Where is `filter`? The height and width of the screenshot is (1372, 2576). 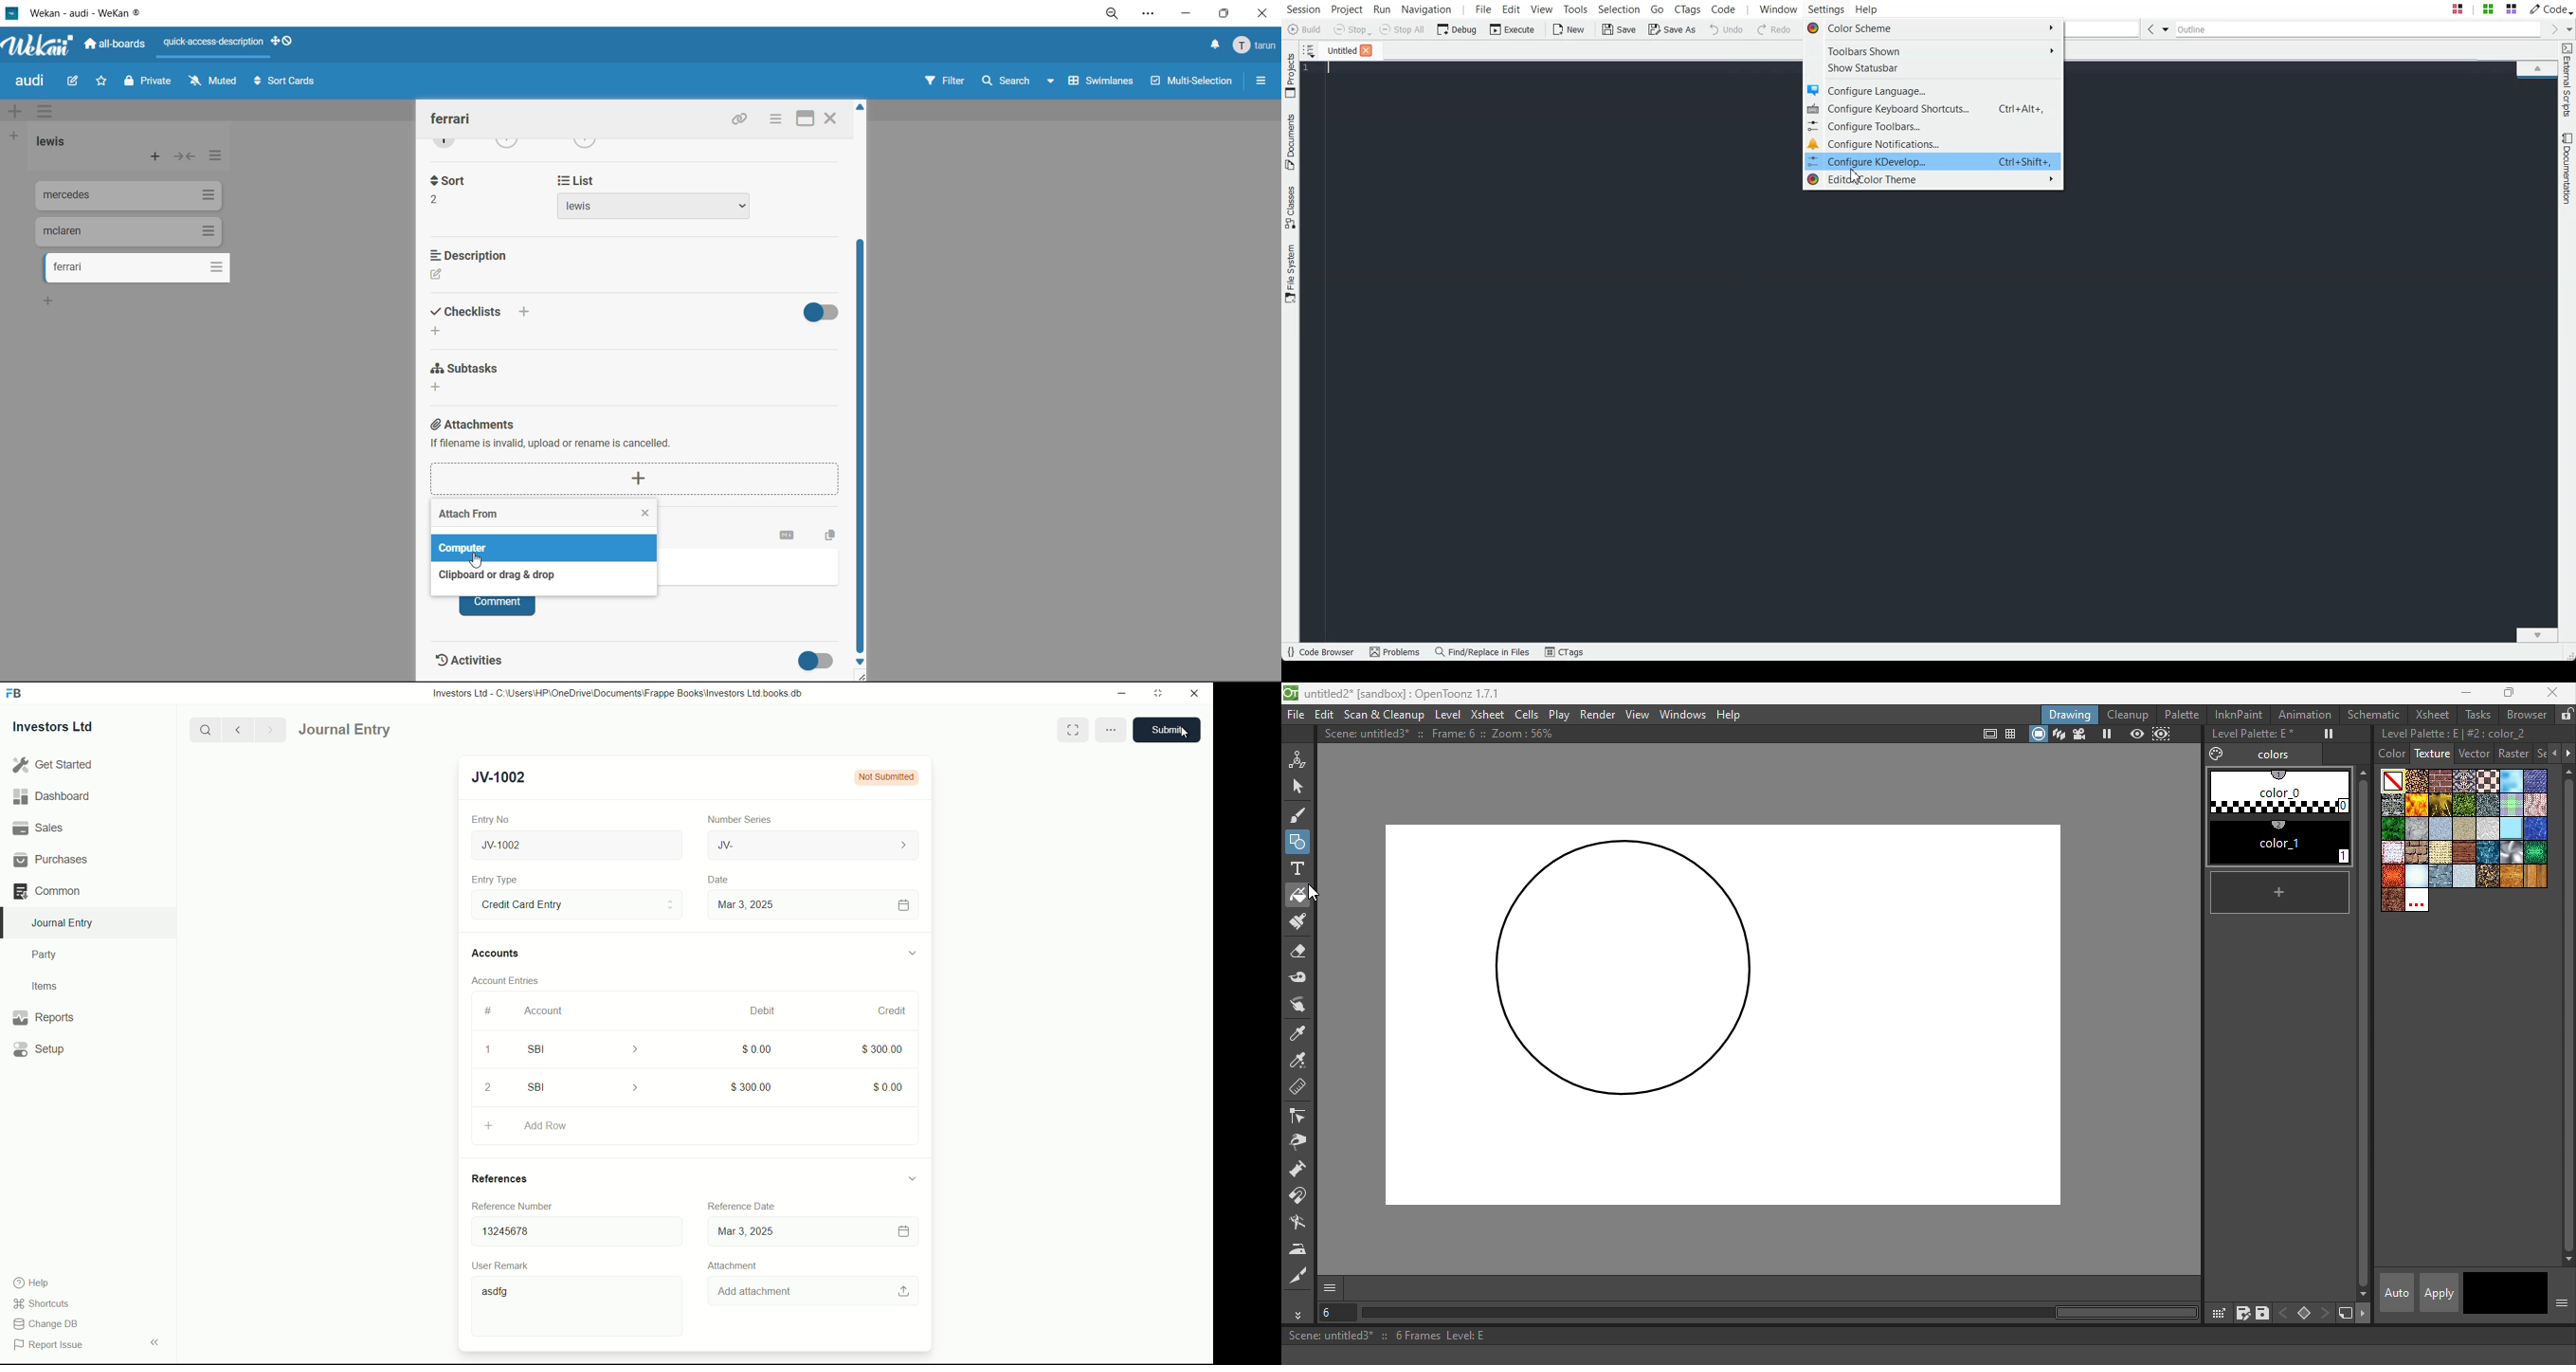 filter is located at coordinates (946, 81).